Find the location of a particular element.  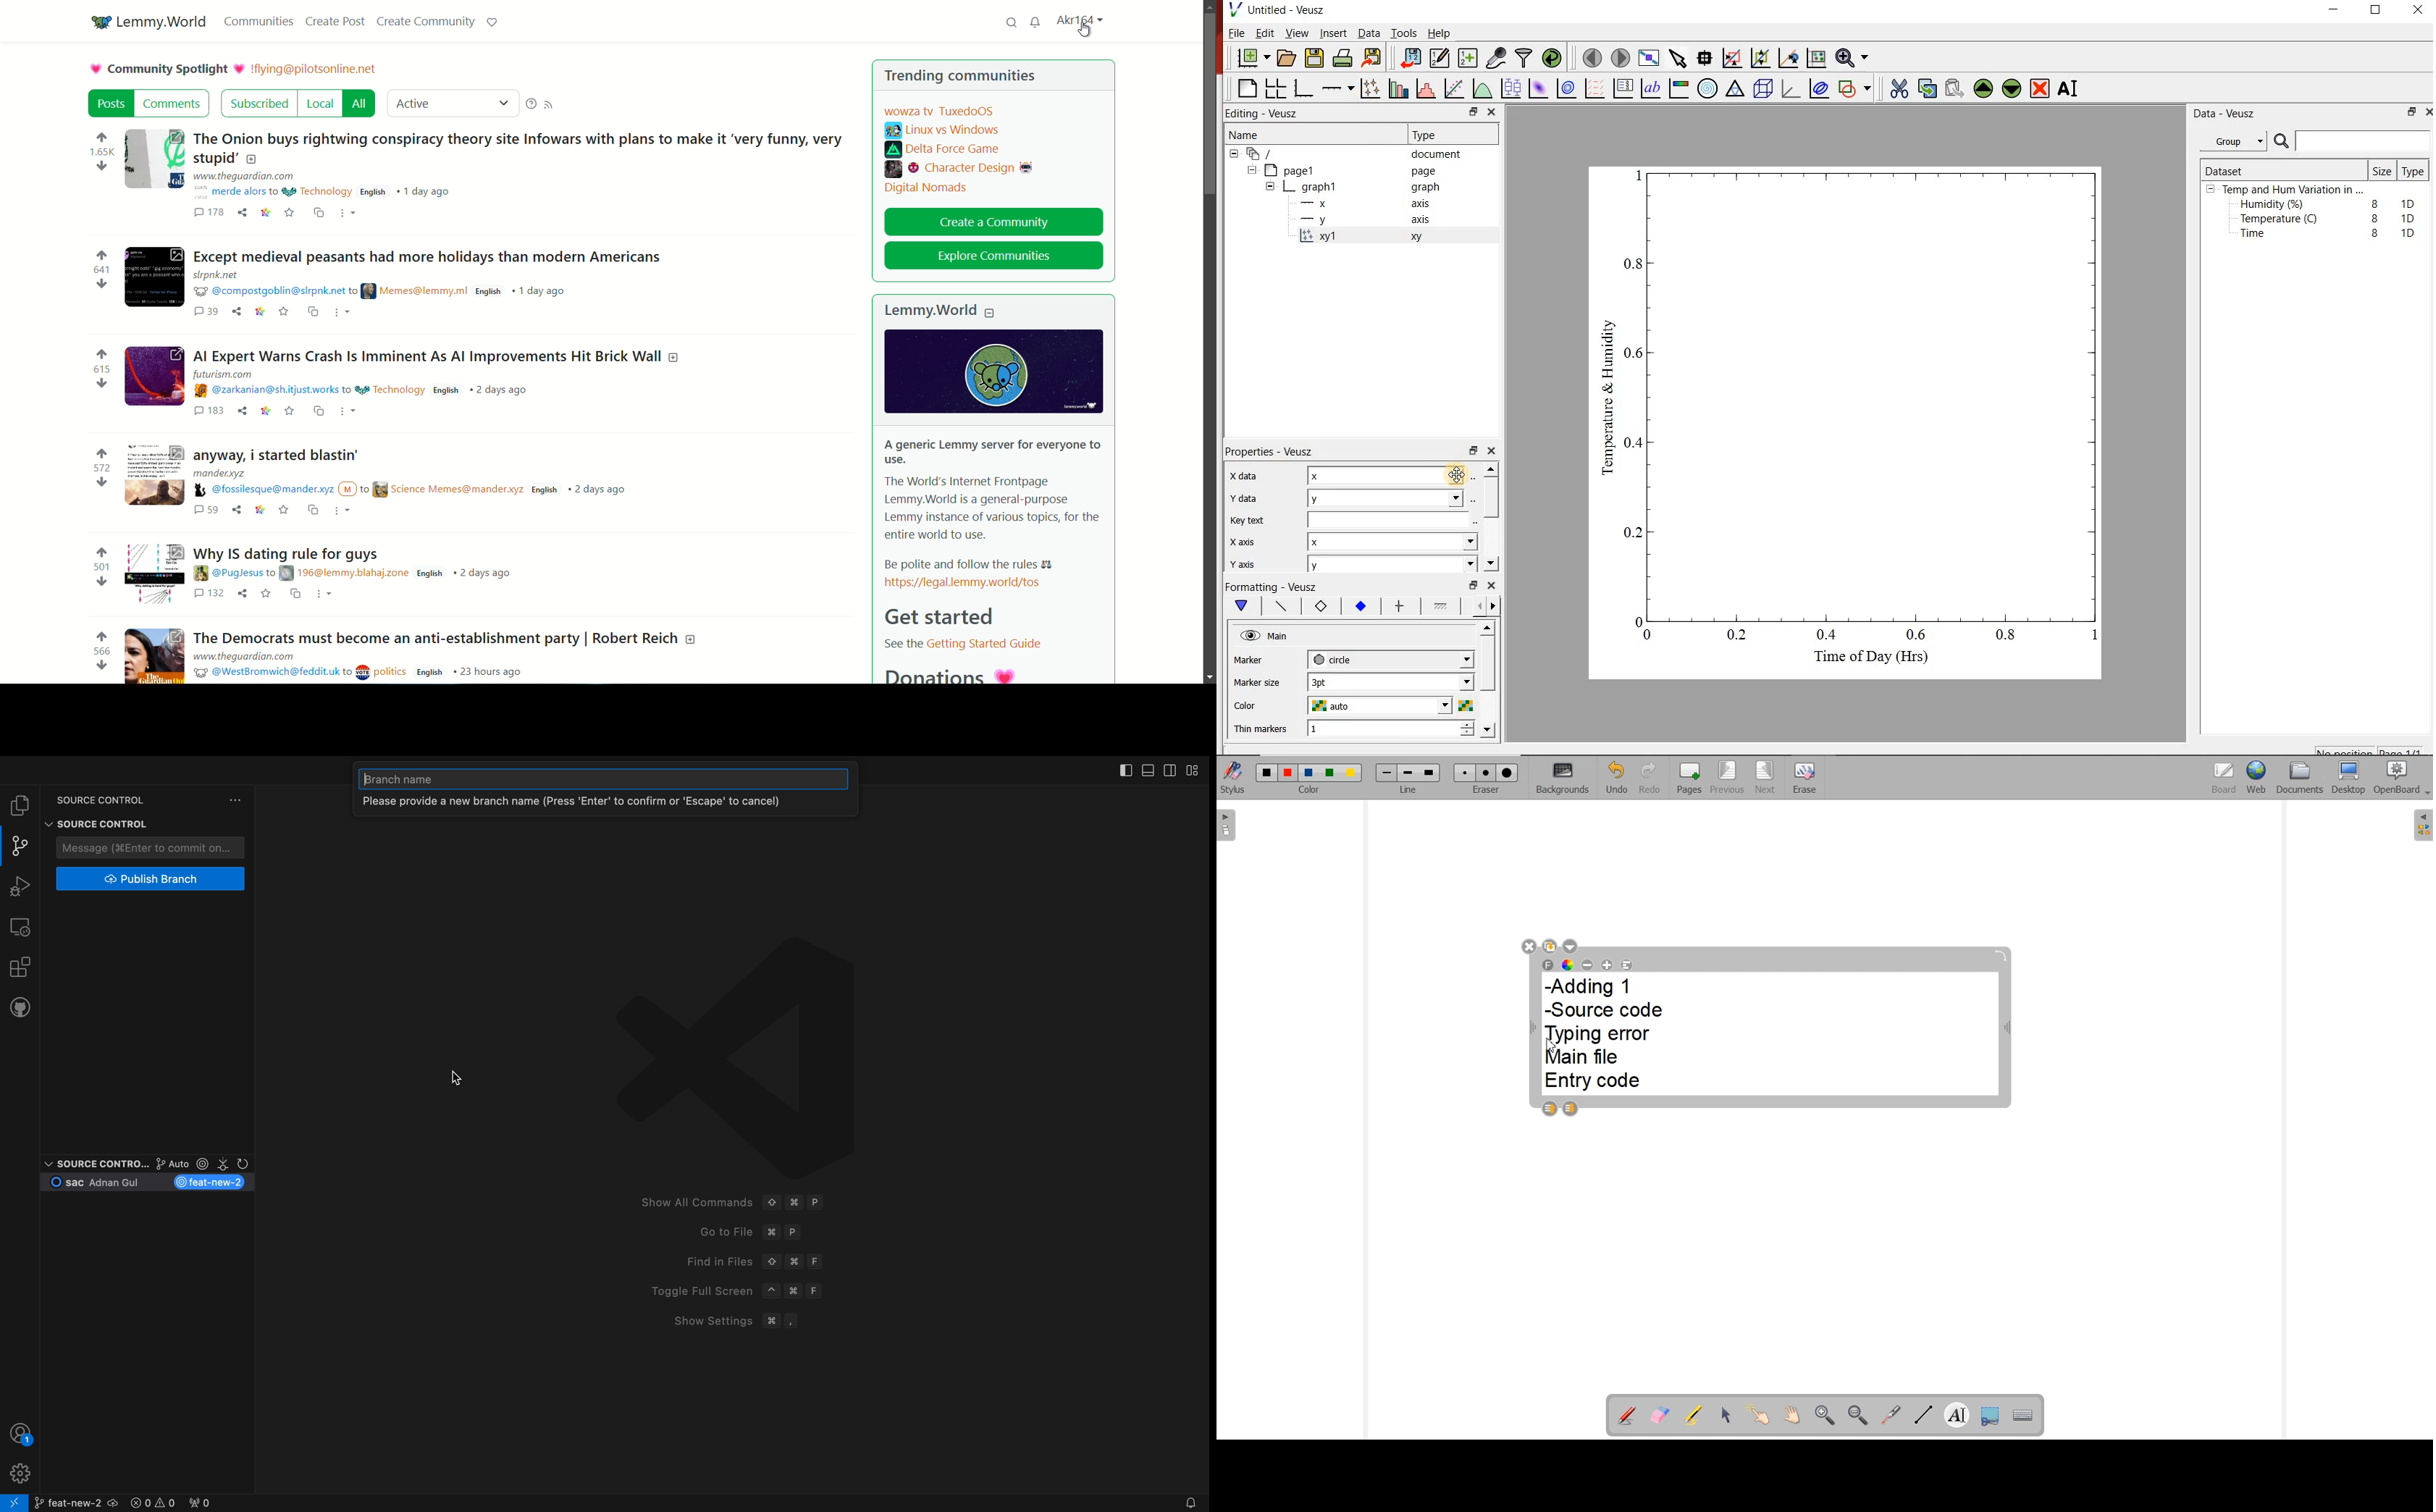

comments is located at coordinates (174, 103).